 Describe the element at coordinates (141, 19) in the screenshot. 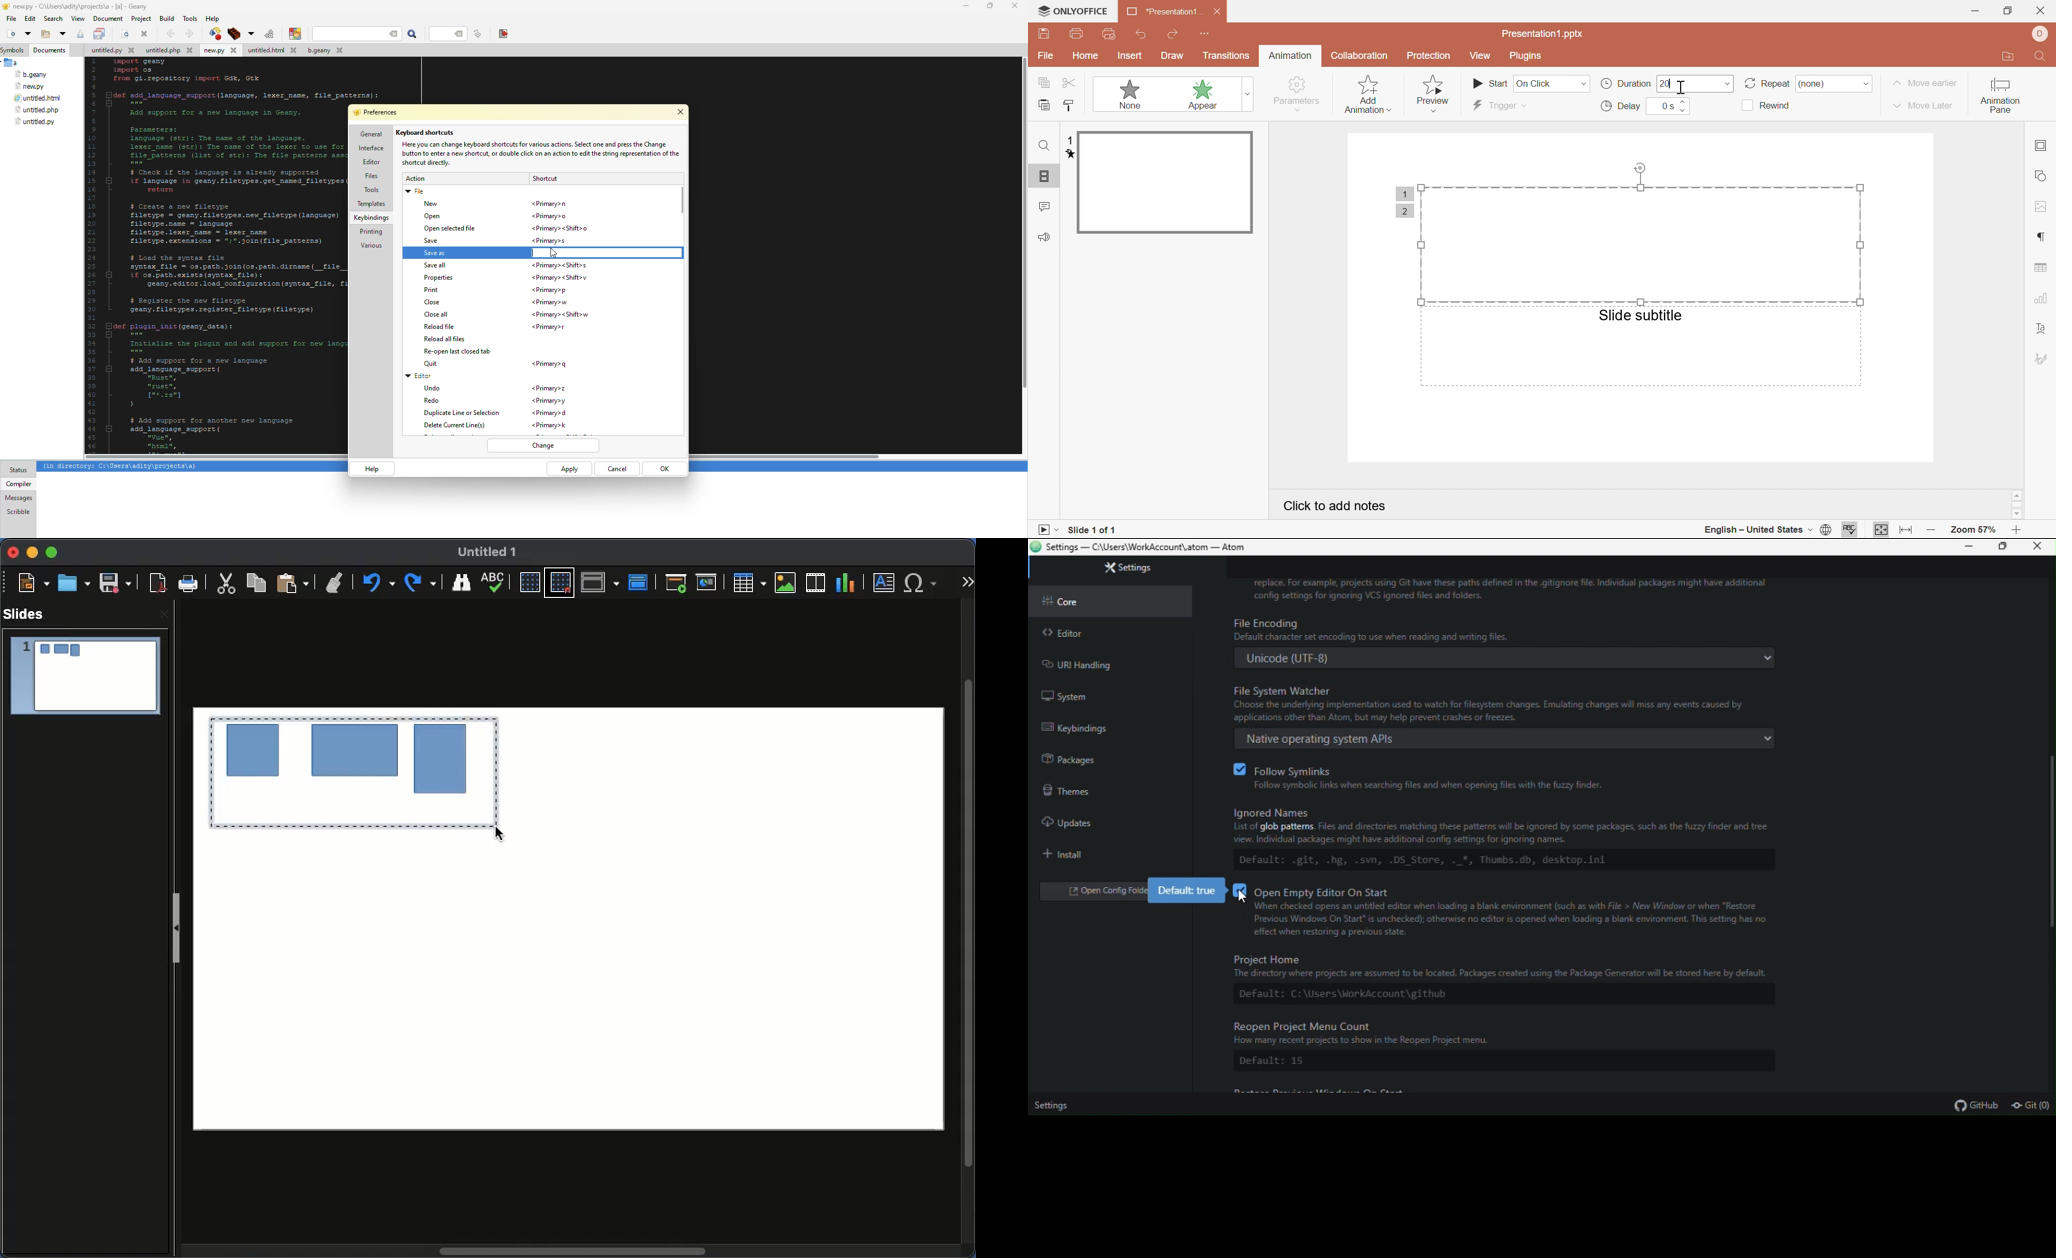

I see `project` at that location.